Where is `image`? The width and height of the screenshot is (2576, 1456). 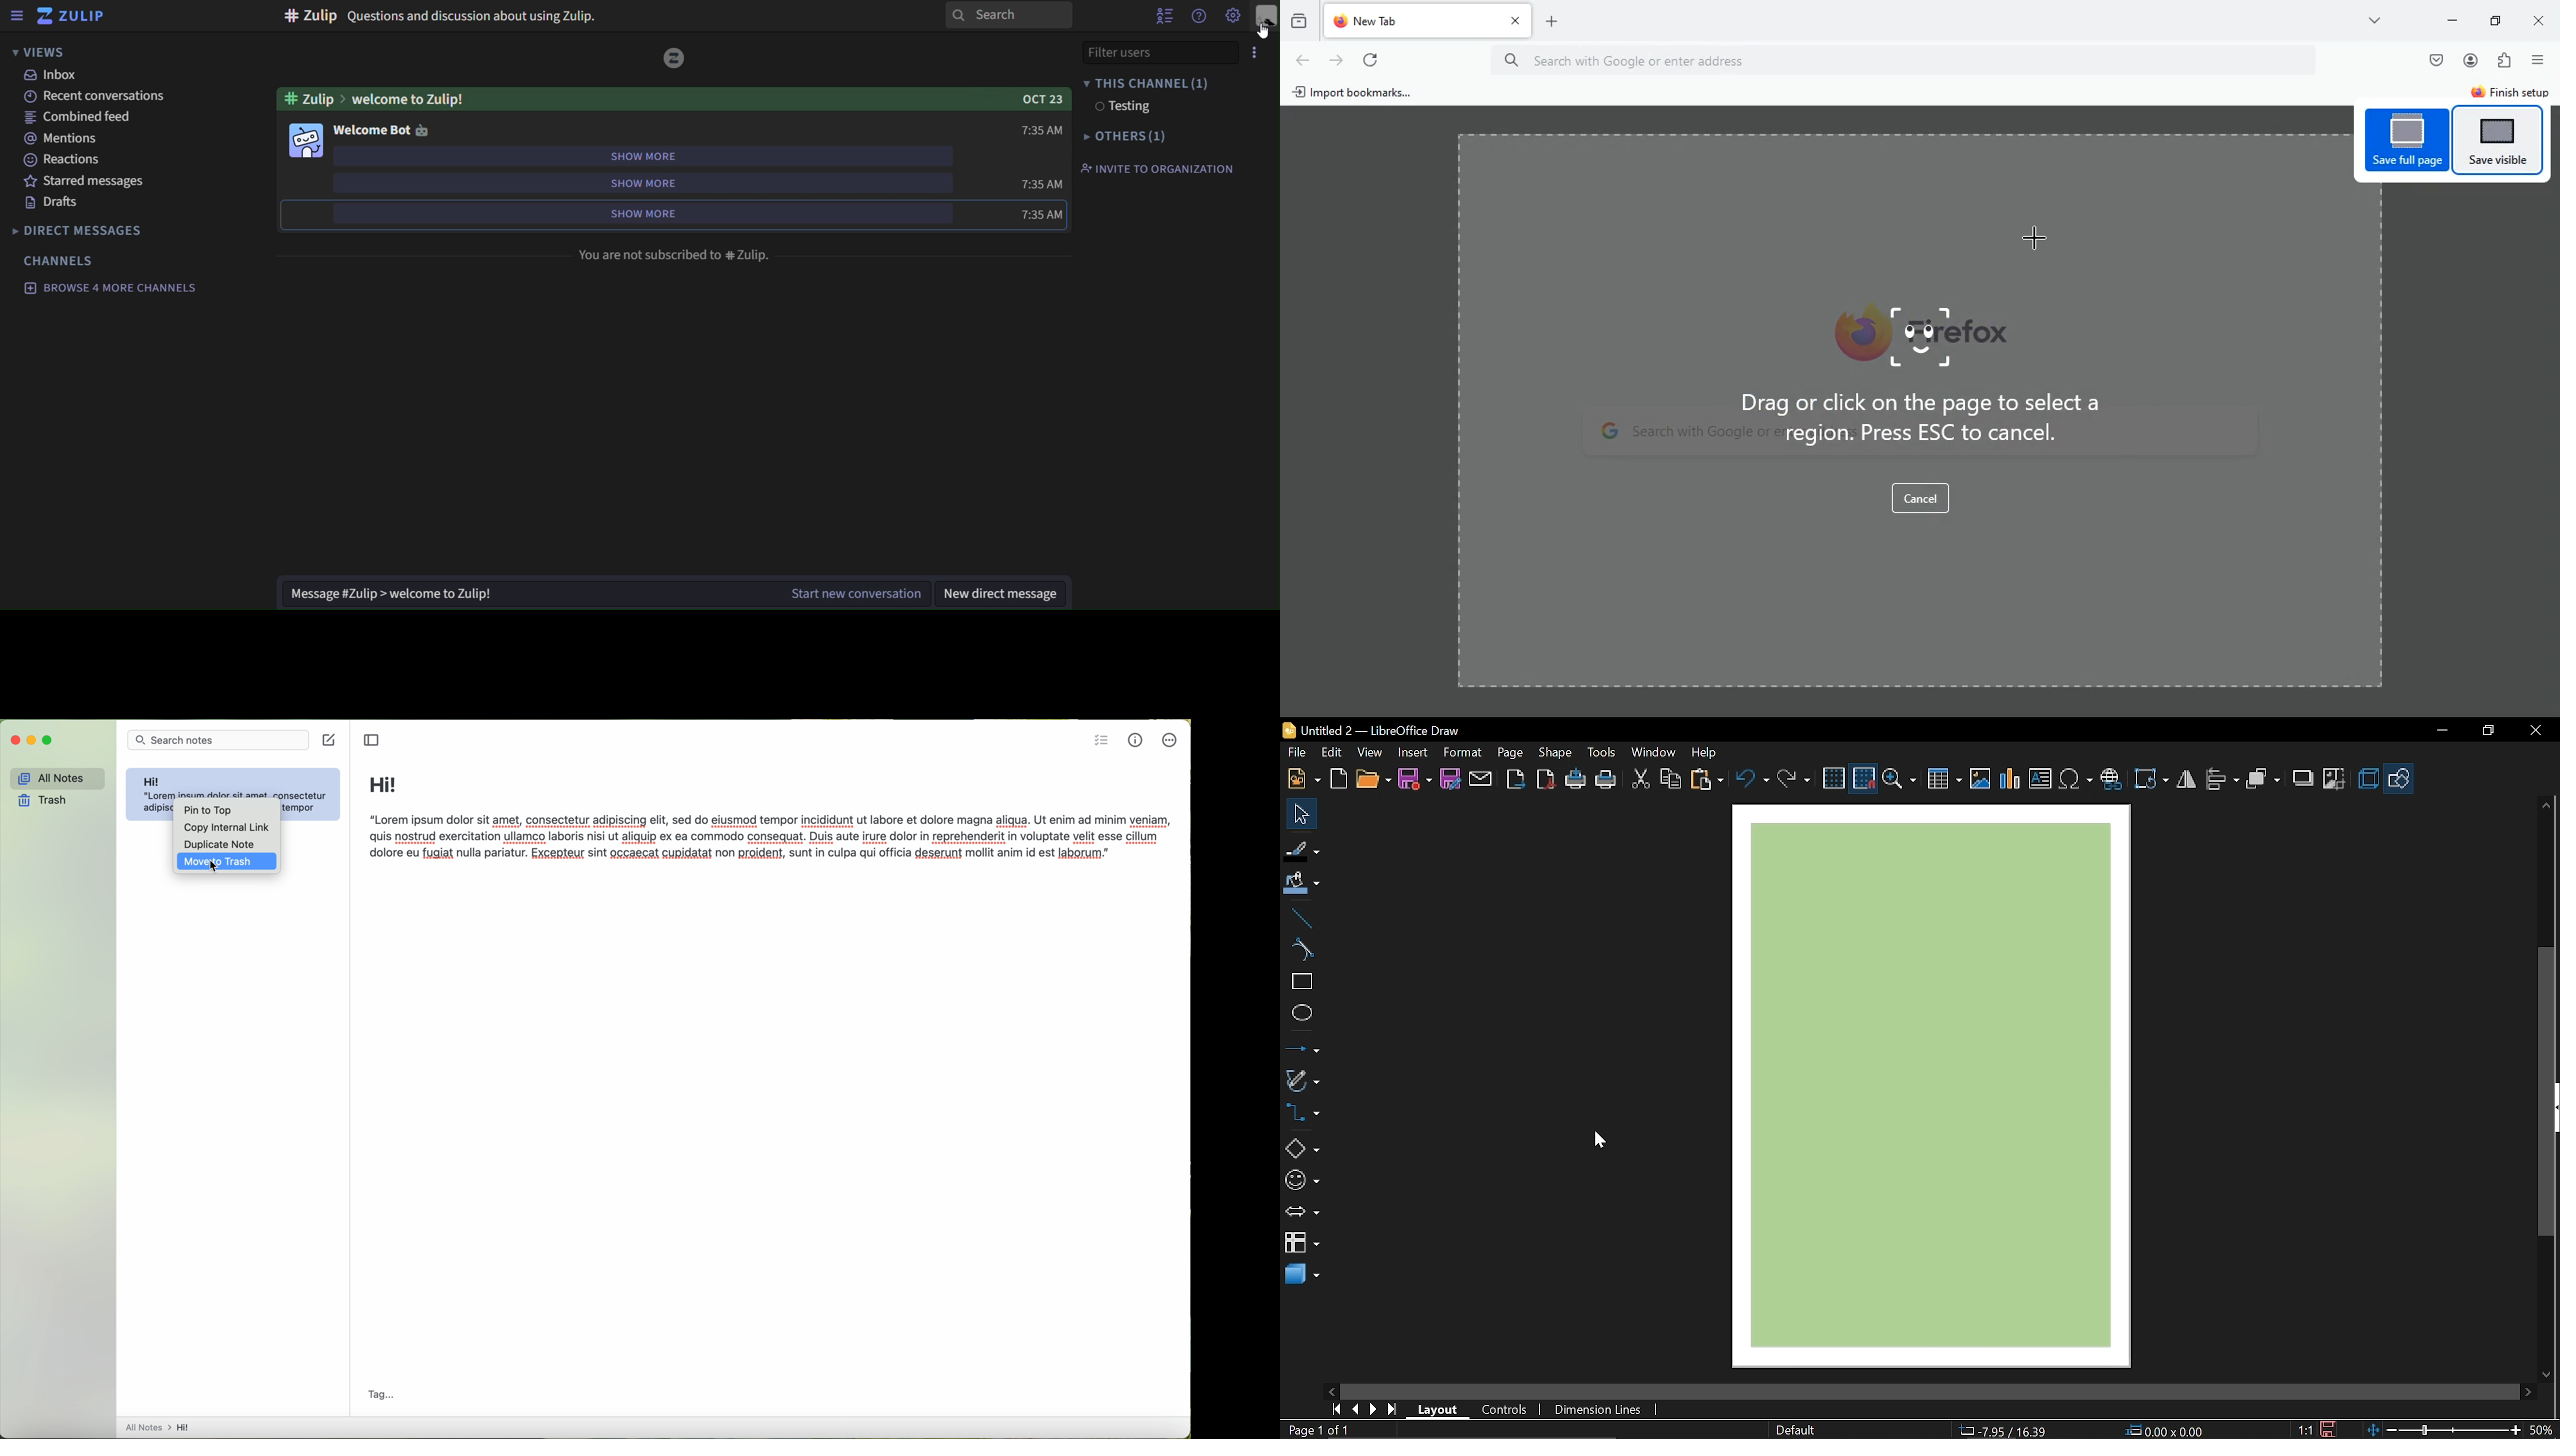
image is located at coordinates (676, 57).